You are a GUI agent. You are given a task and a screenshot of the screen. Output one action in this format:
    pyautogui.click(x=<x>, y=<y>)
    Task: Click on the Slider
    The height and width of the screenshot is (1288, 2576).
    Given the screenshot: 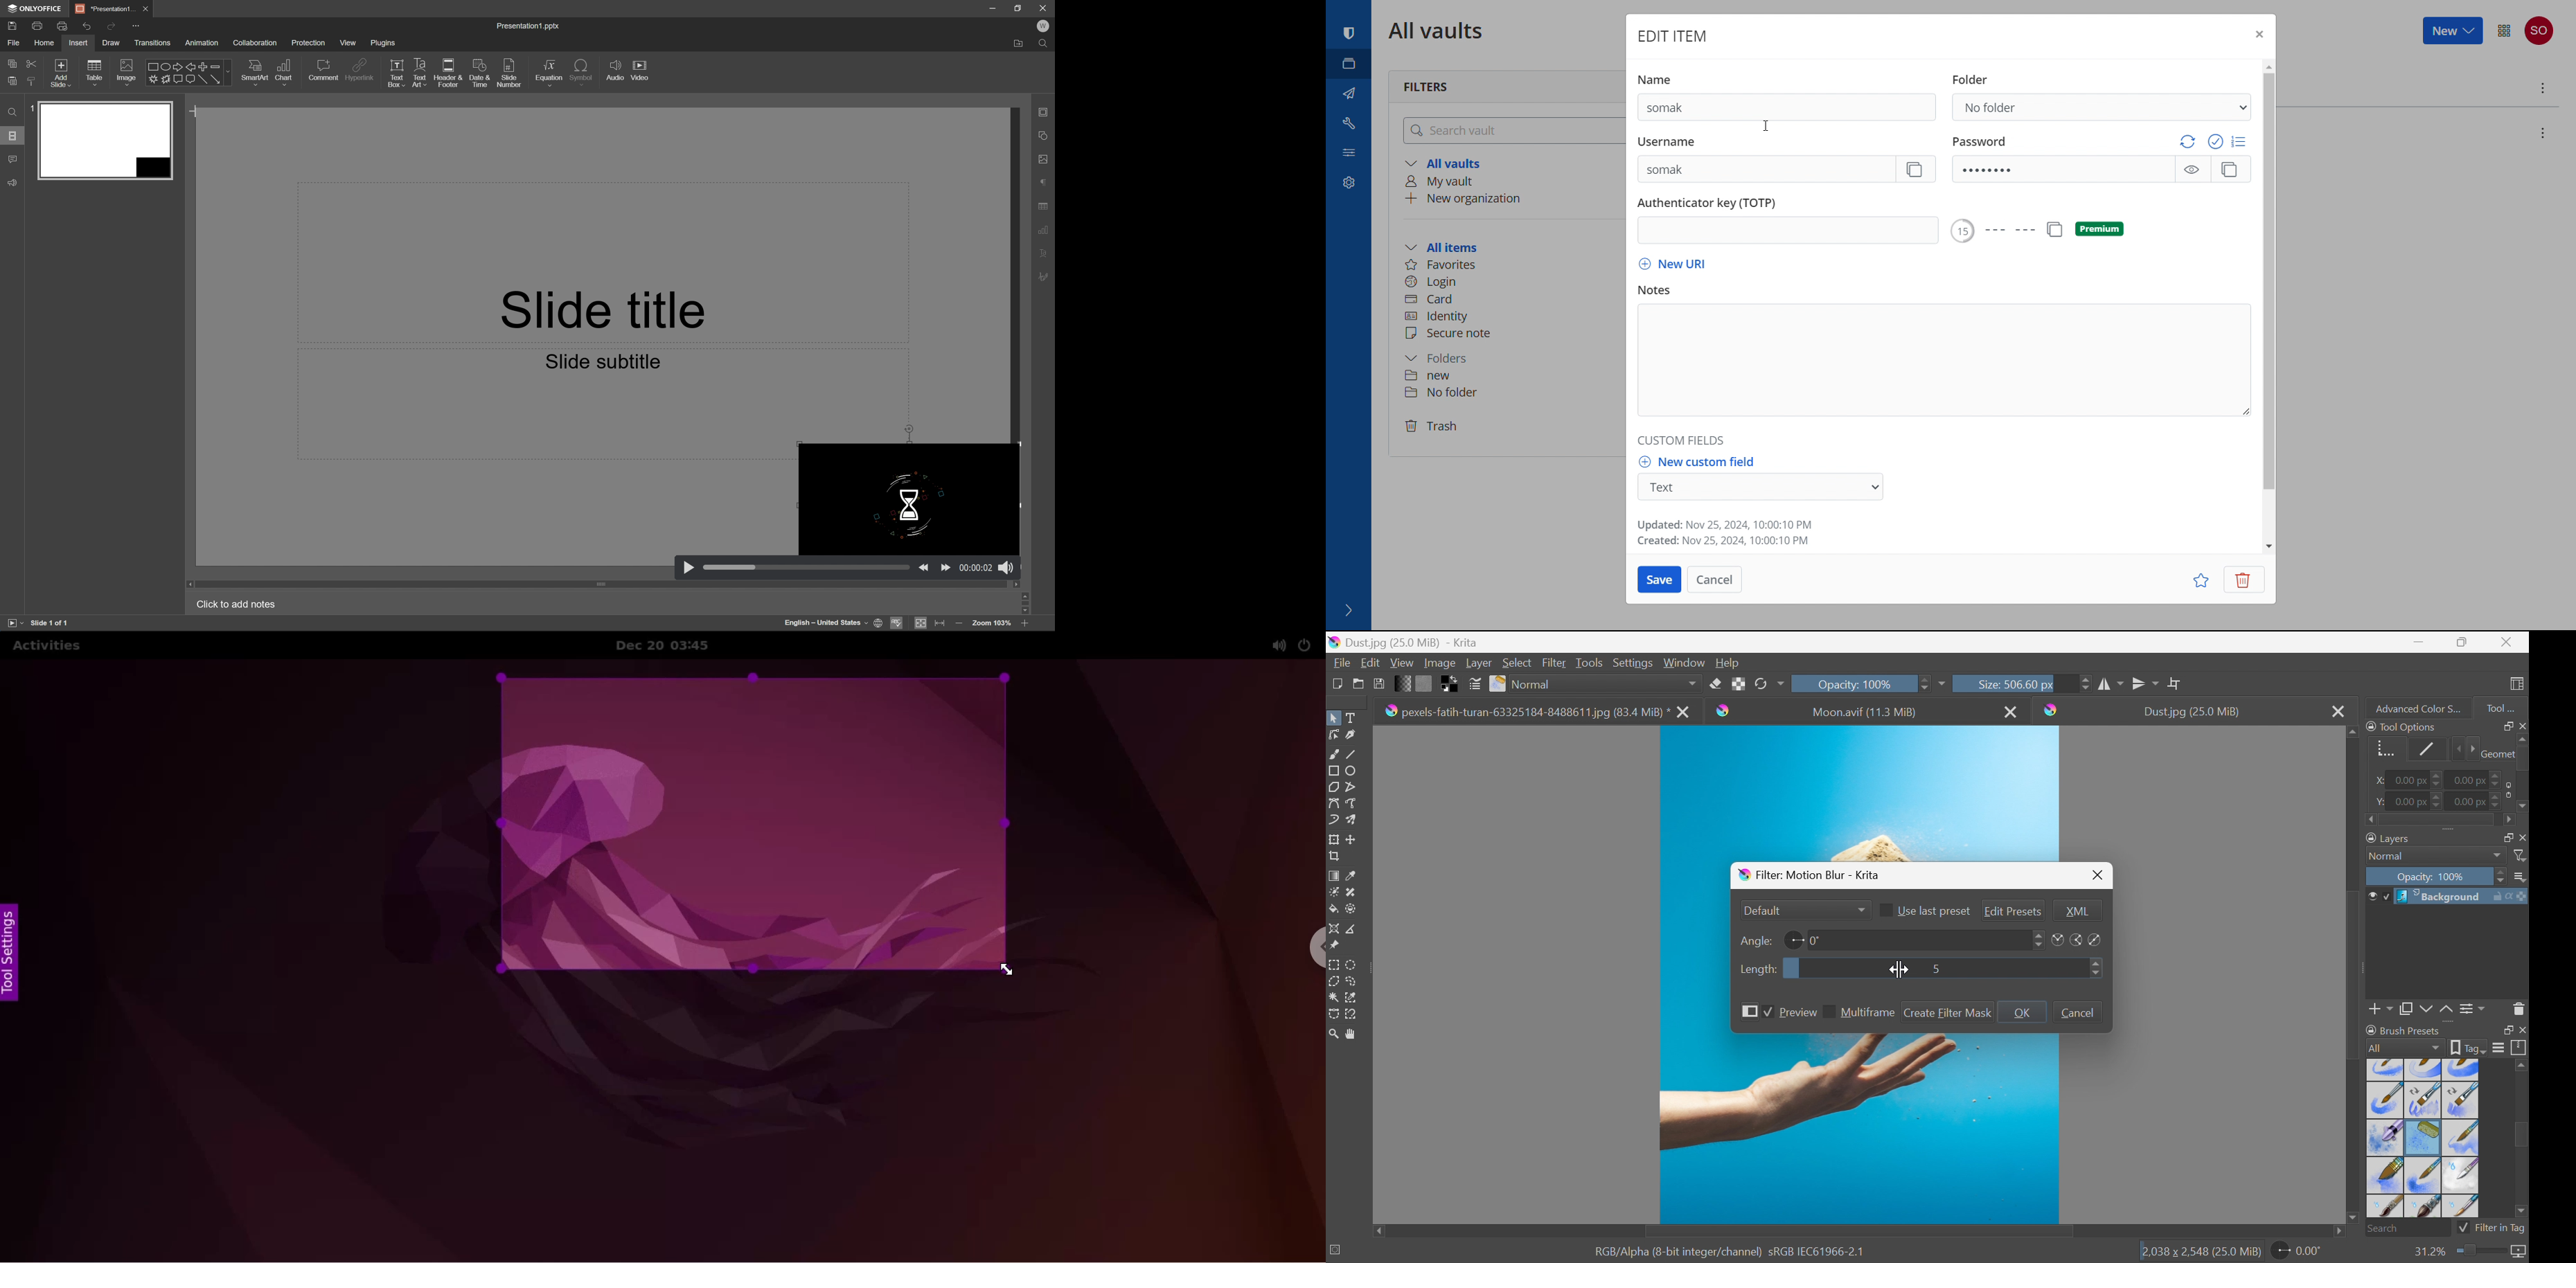 What is the action you would take?
    pyautogui.click(x=2085, y=683)
    